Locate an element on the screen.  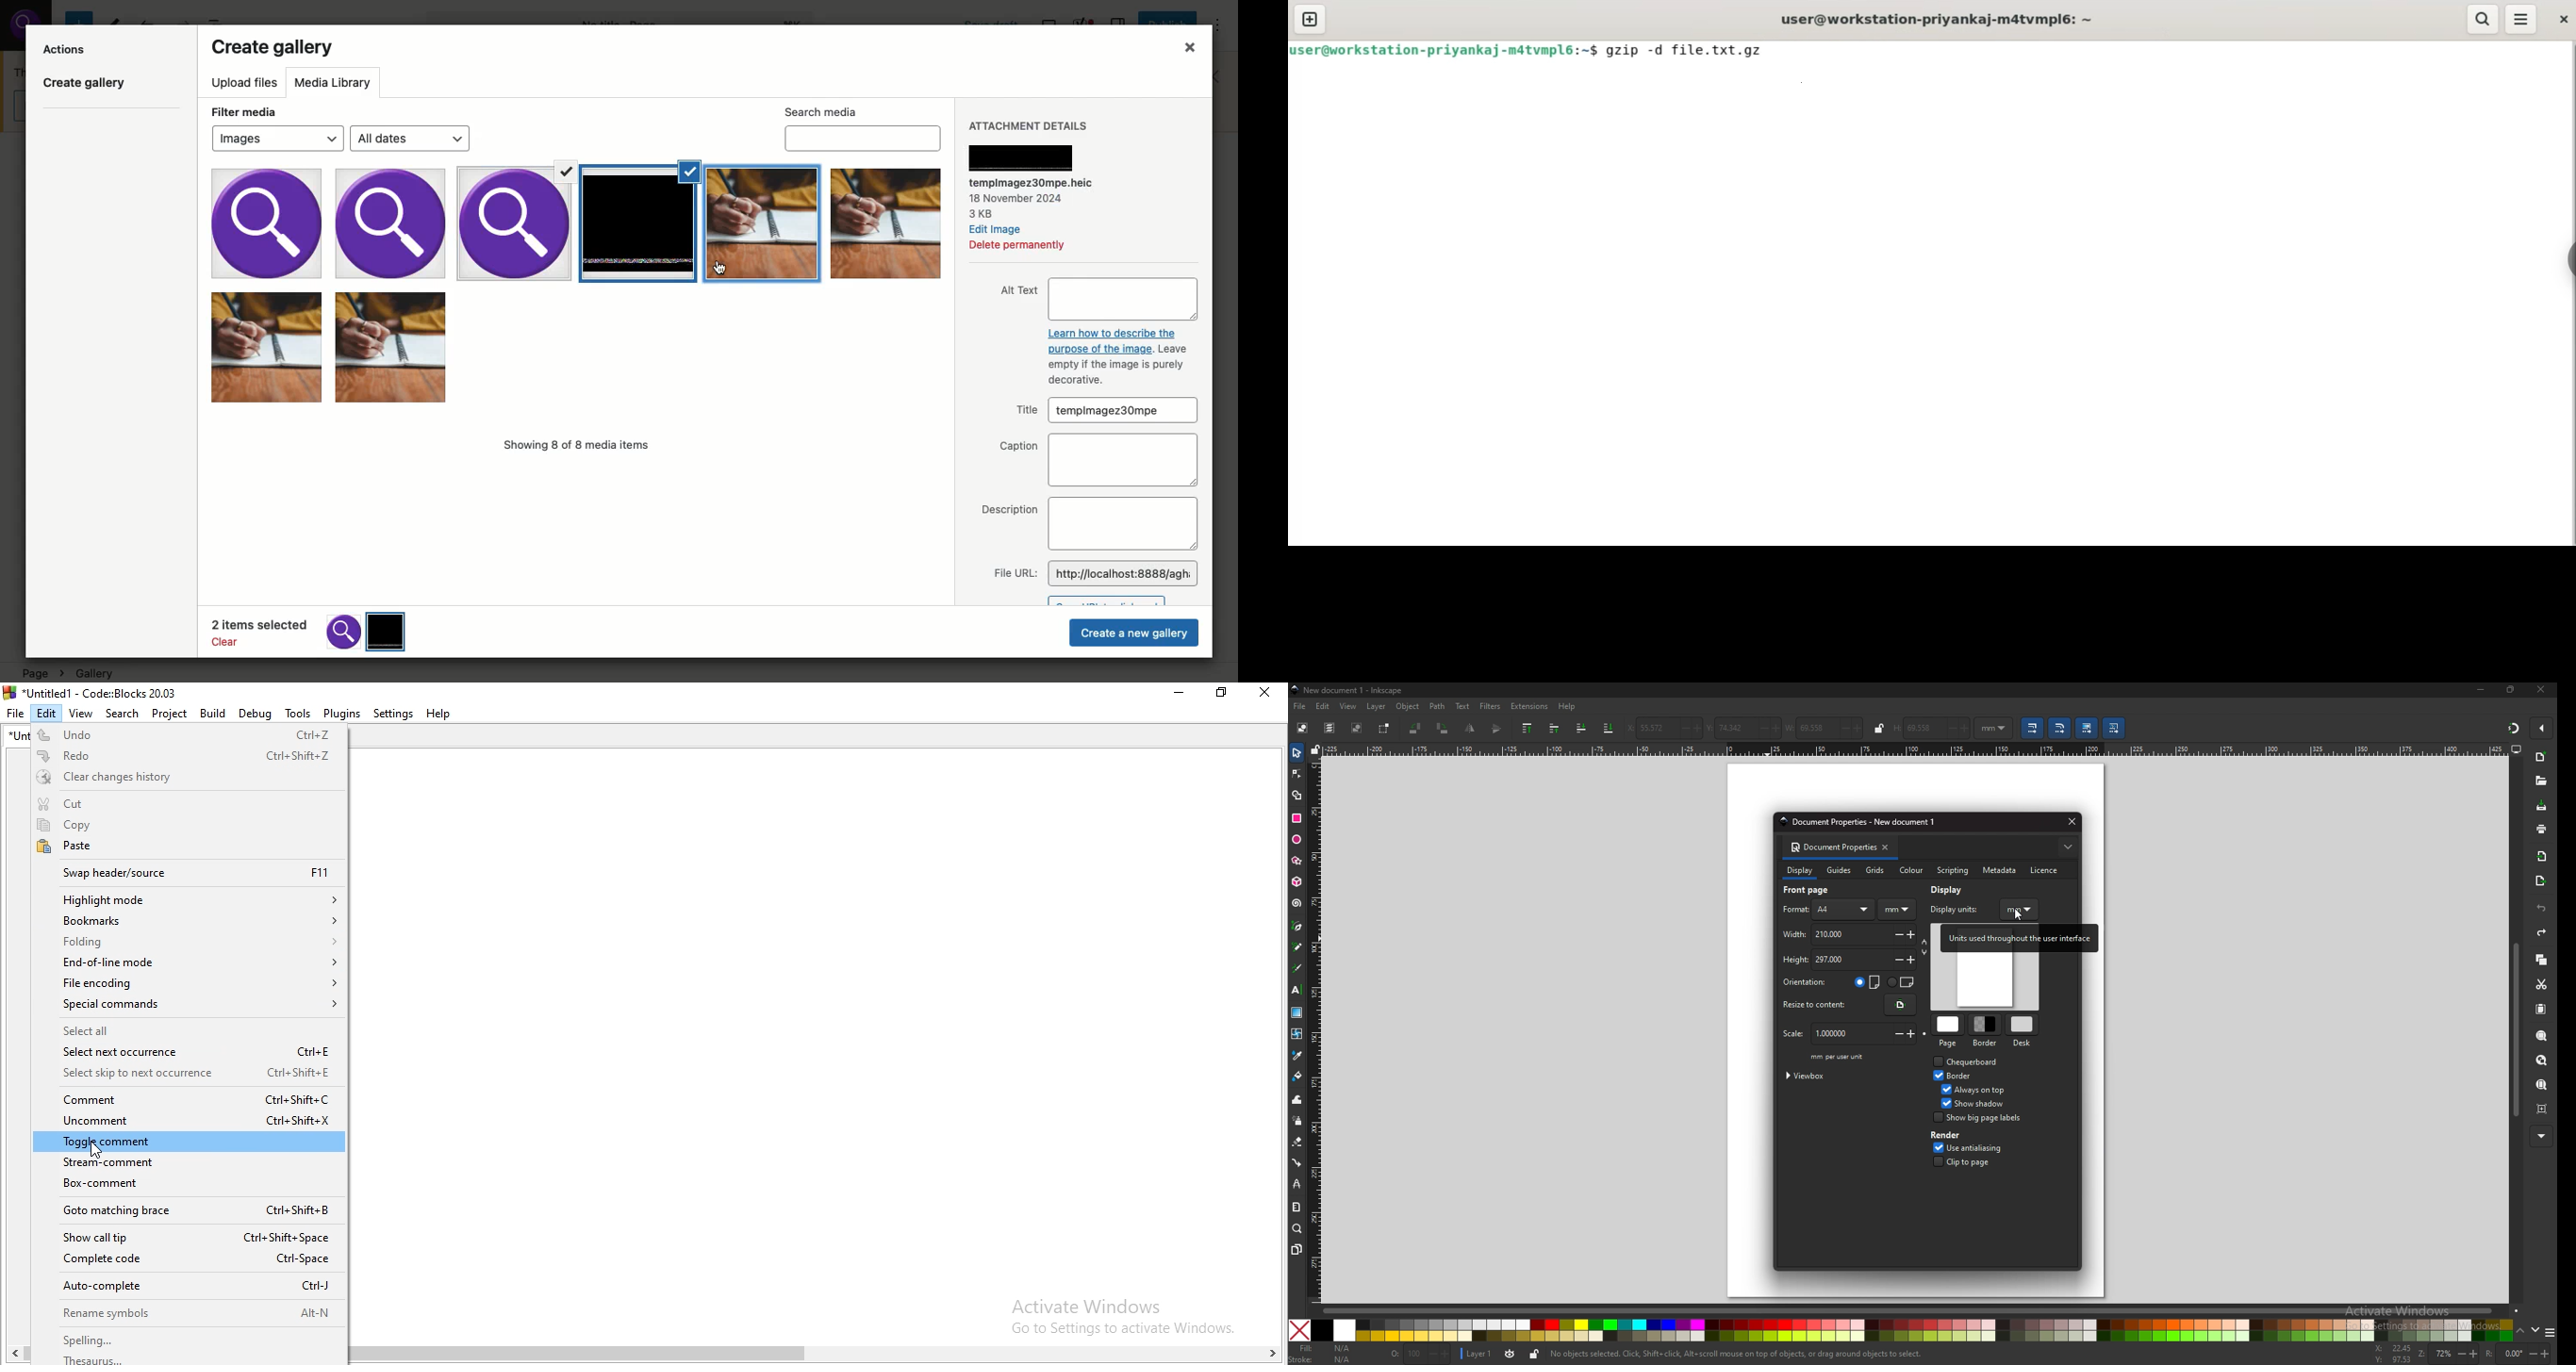
Clear changes history is located at coordinates (188, 780).